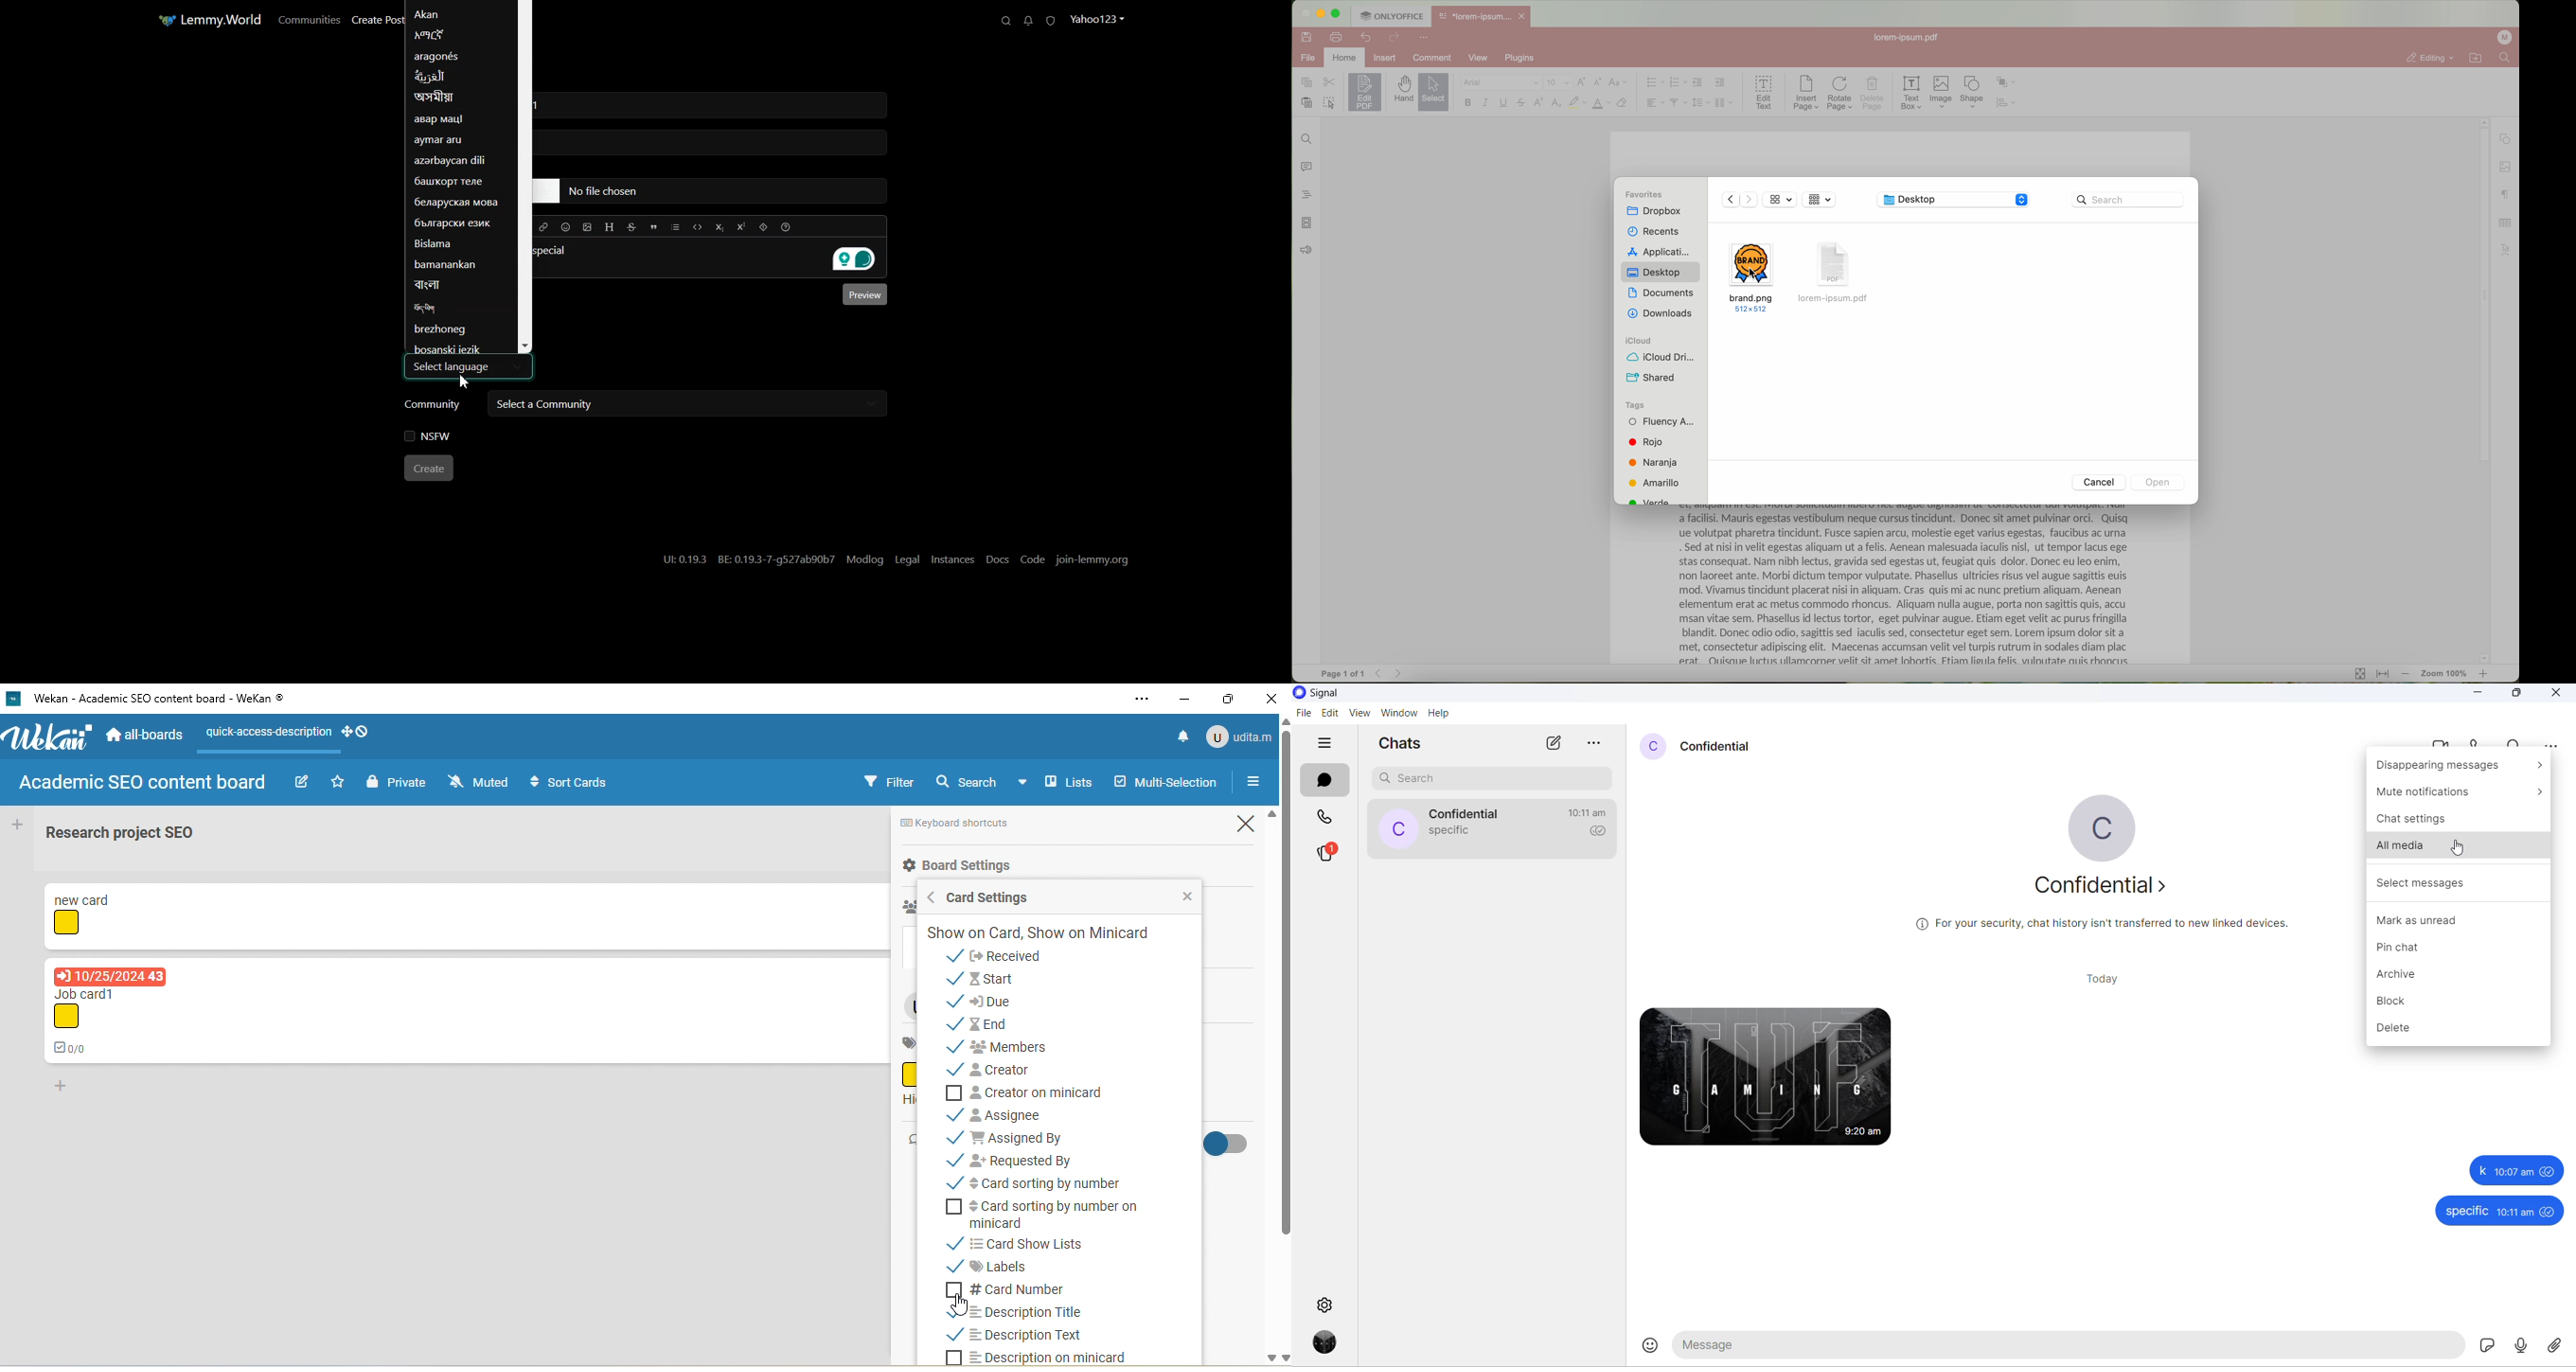 The image size is (2576, 1372). I want to click on brand.png
512x512, so click(1752, 277).